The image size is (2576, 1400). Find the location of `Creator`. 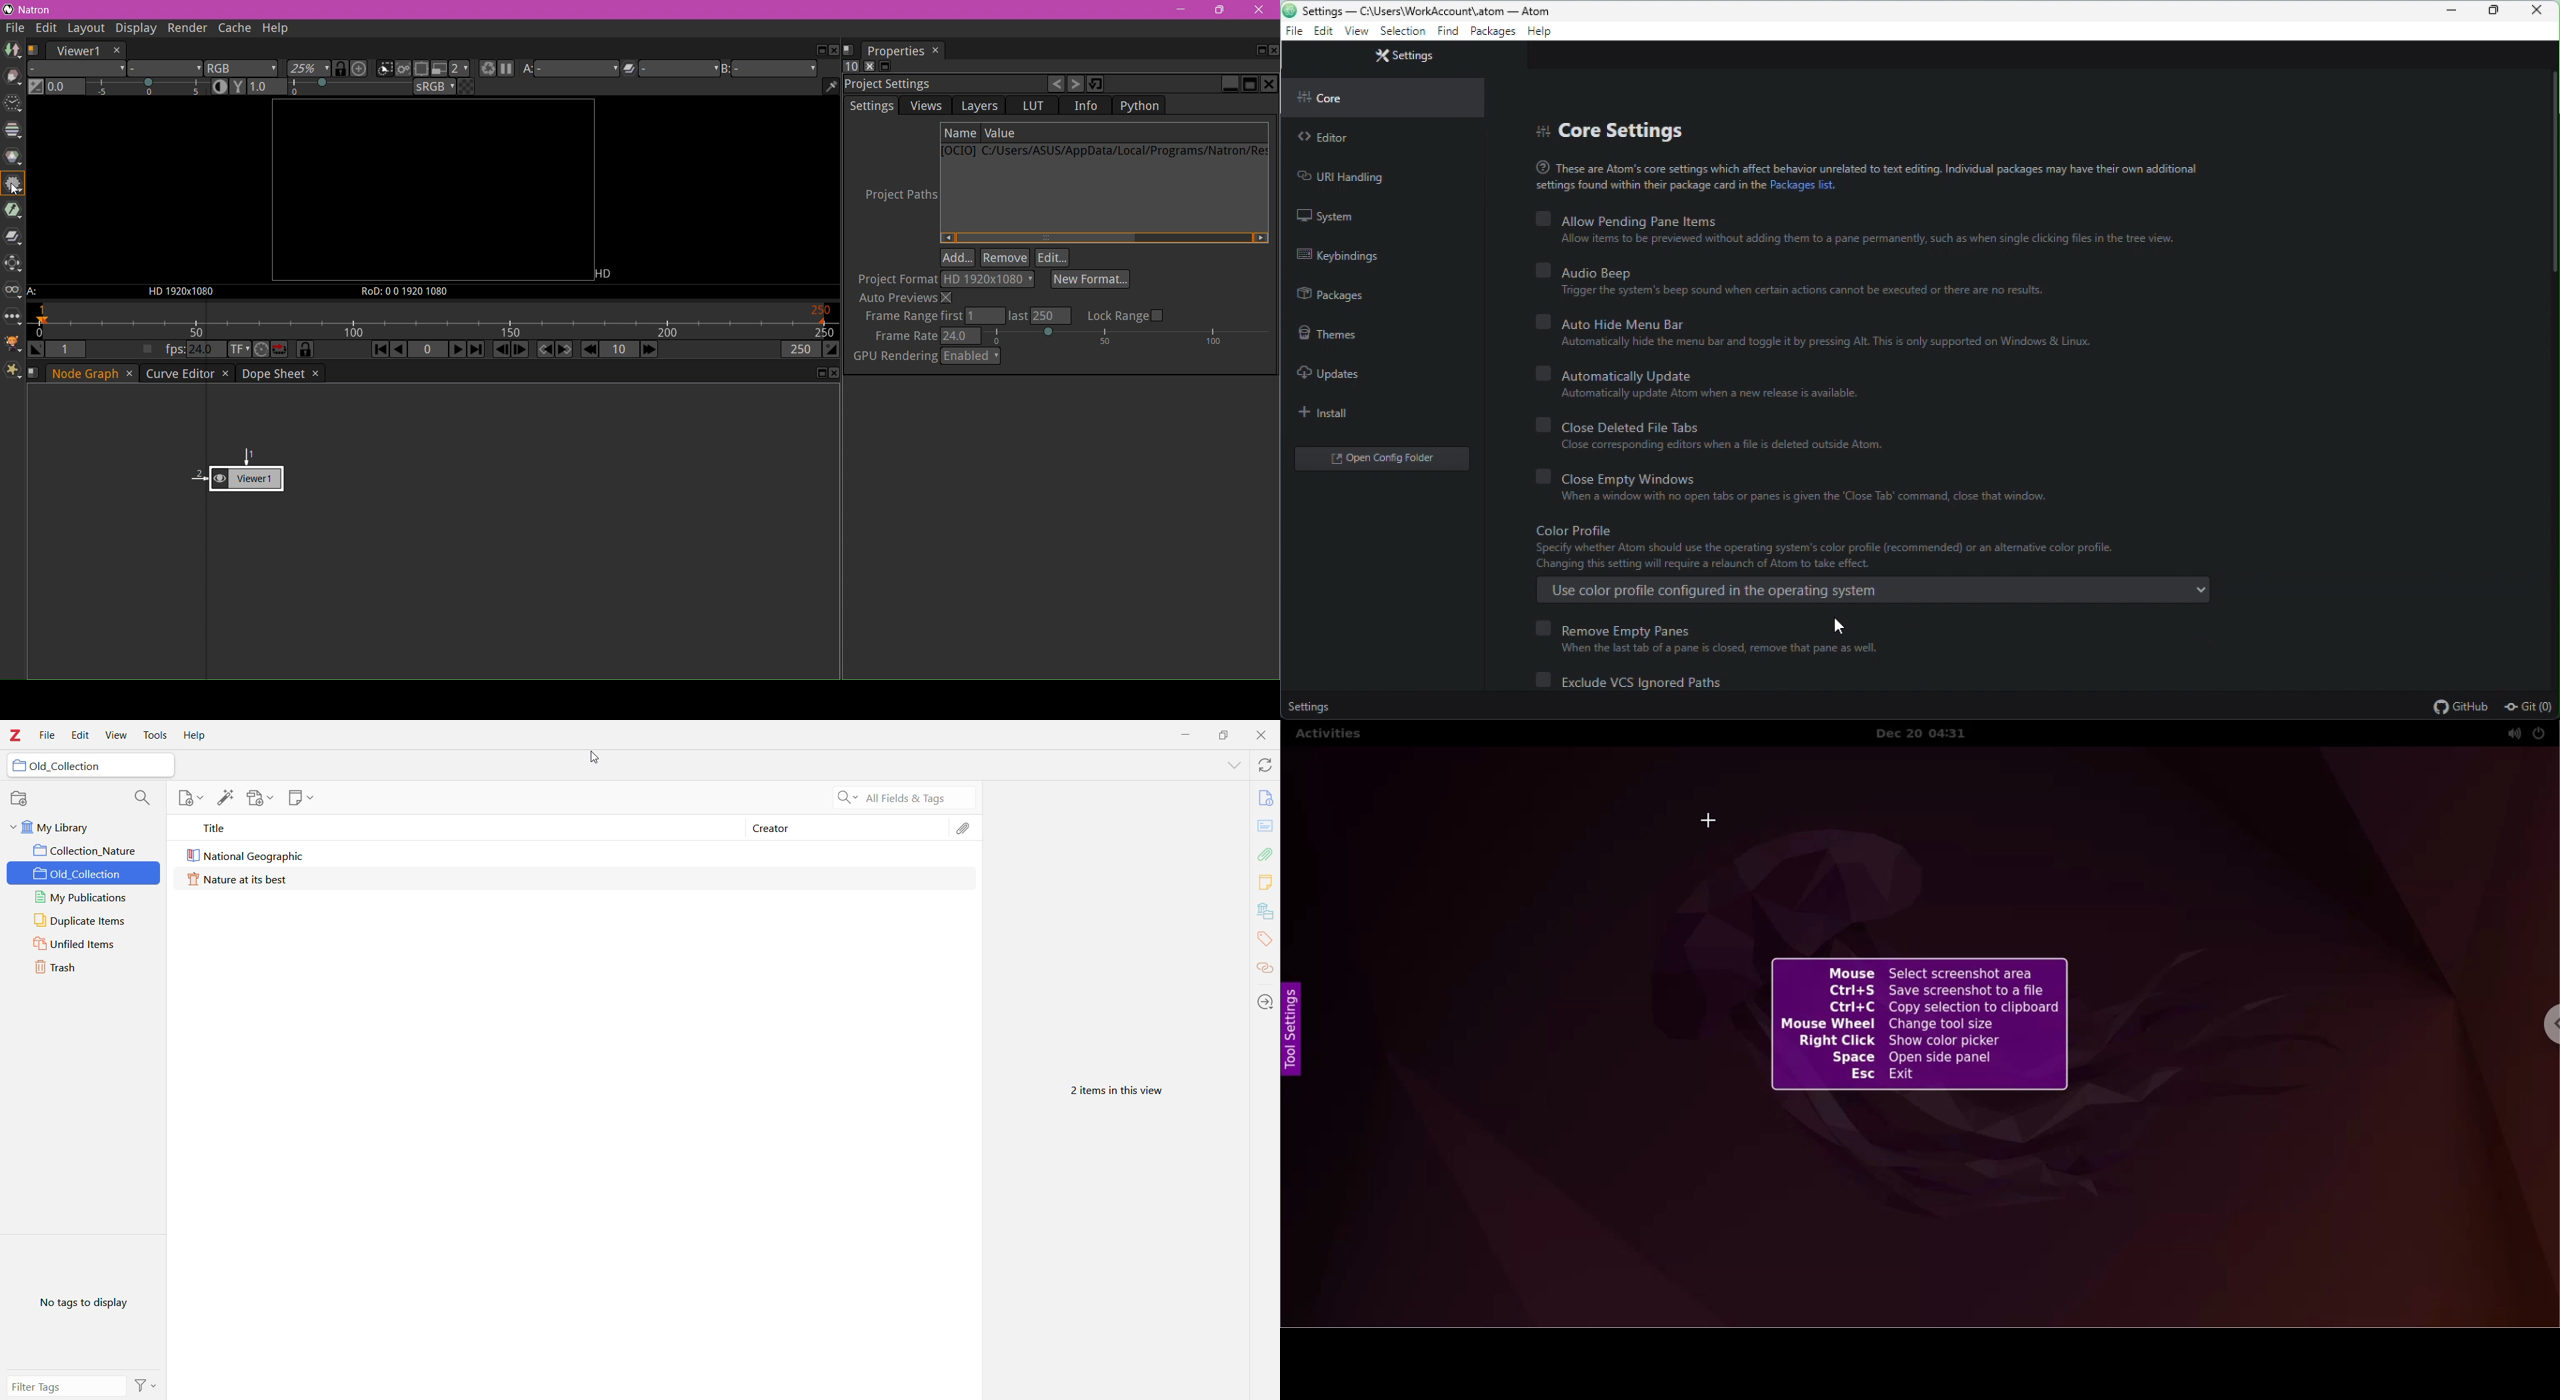

Creator is located at coordinates (771, 829).